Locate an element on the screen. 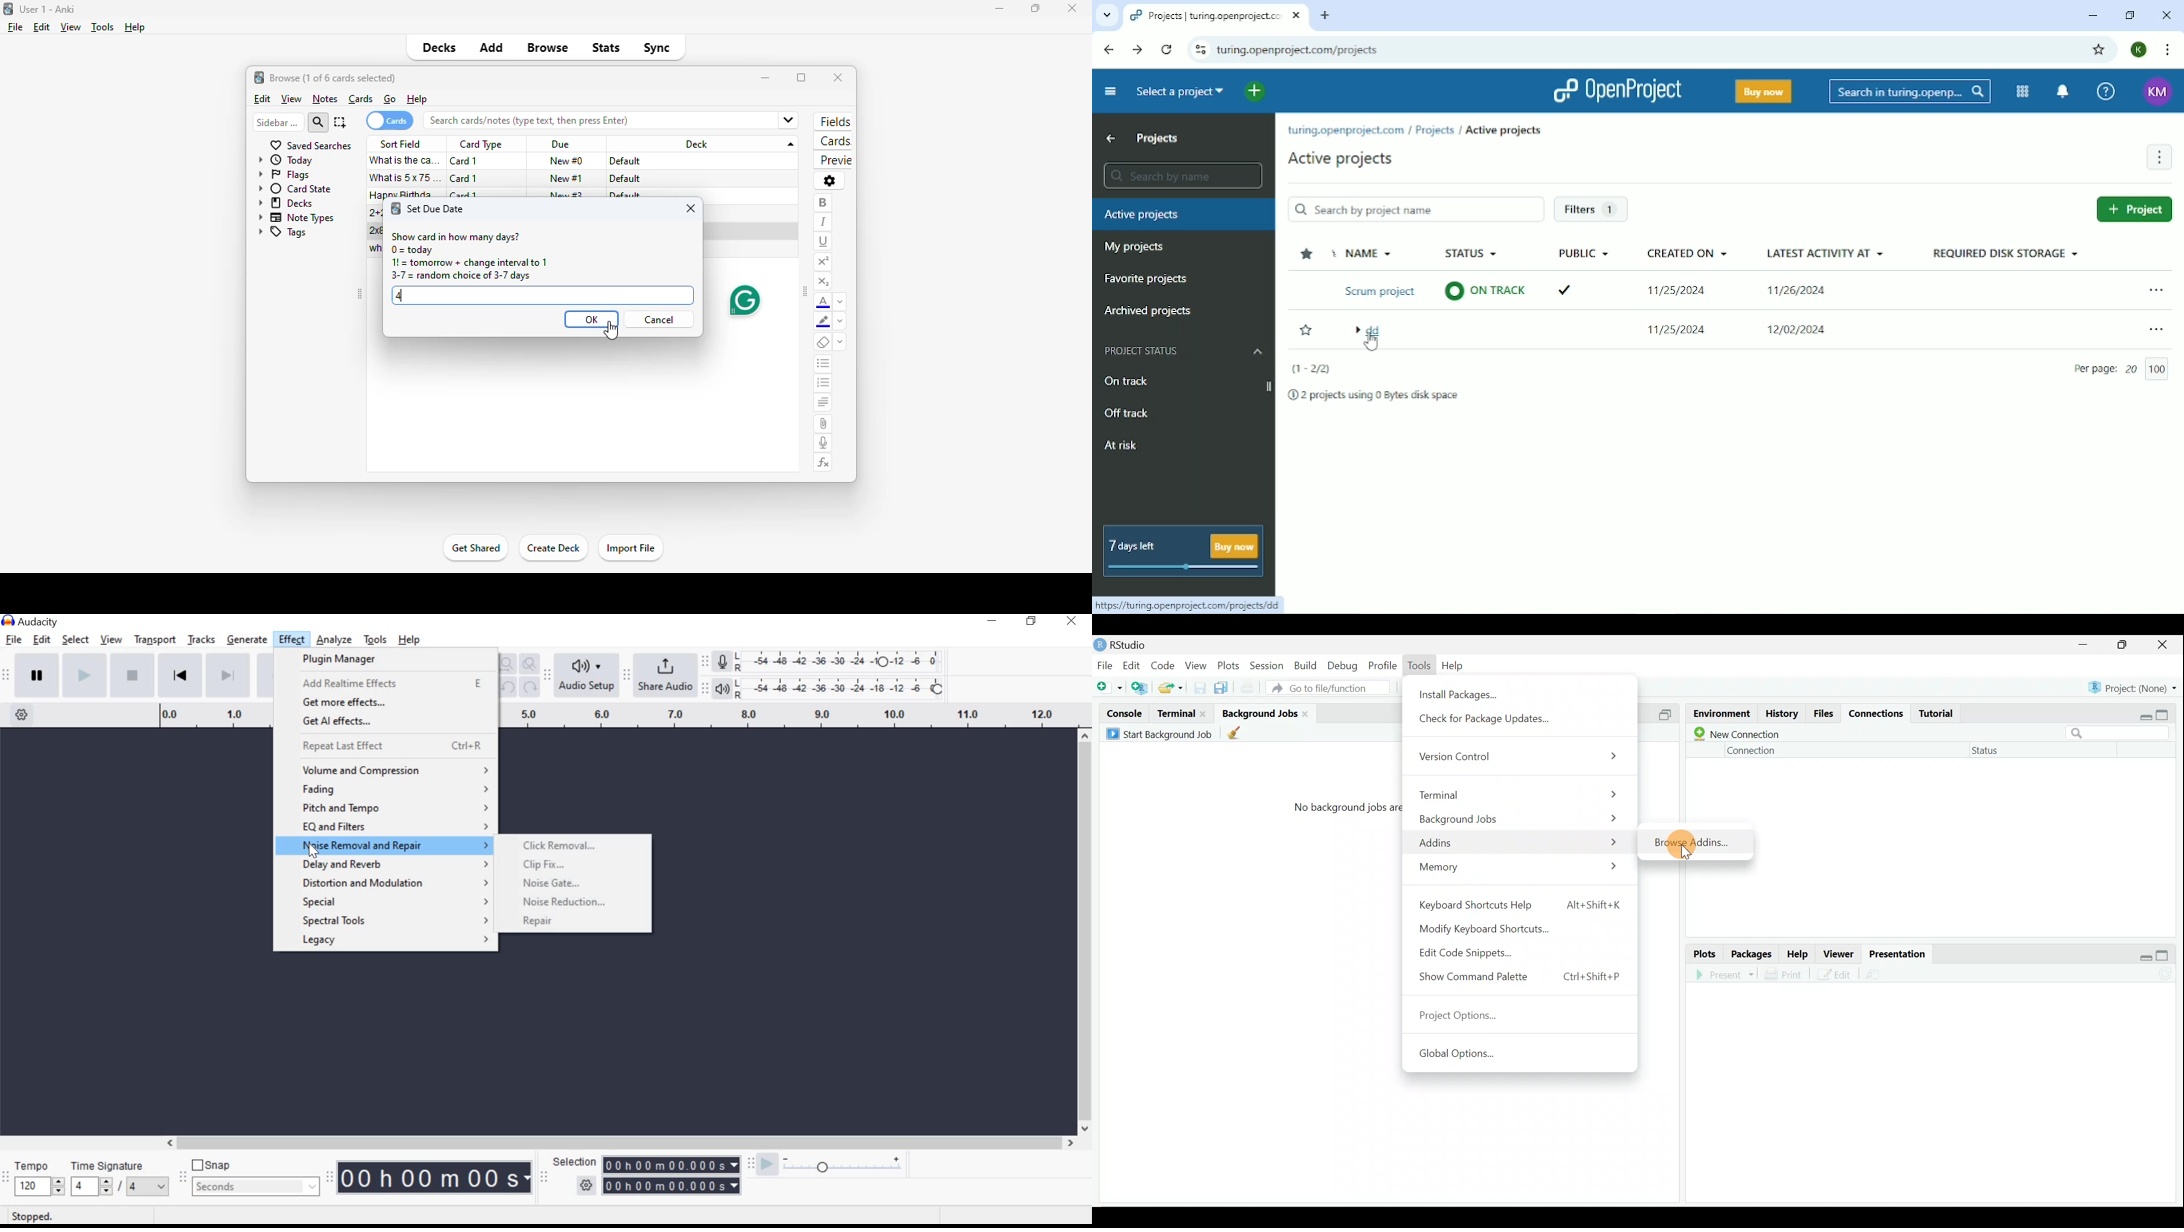 This screenshot has width=2184, height=1232. Background jobs is located at coordinates (1260, 713).